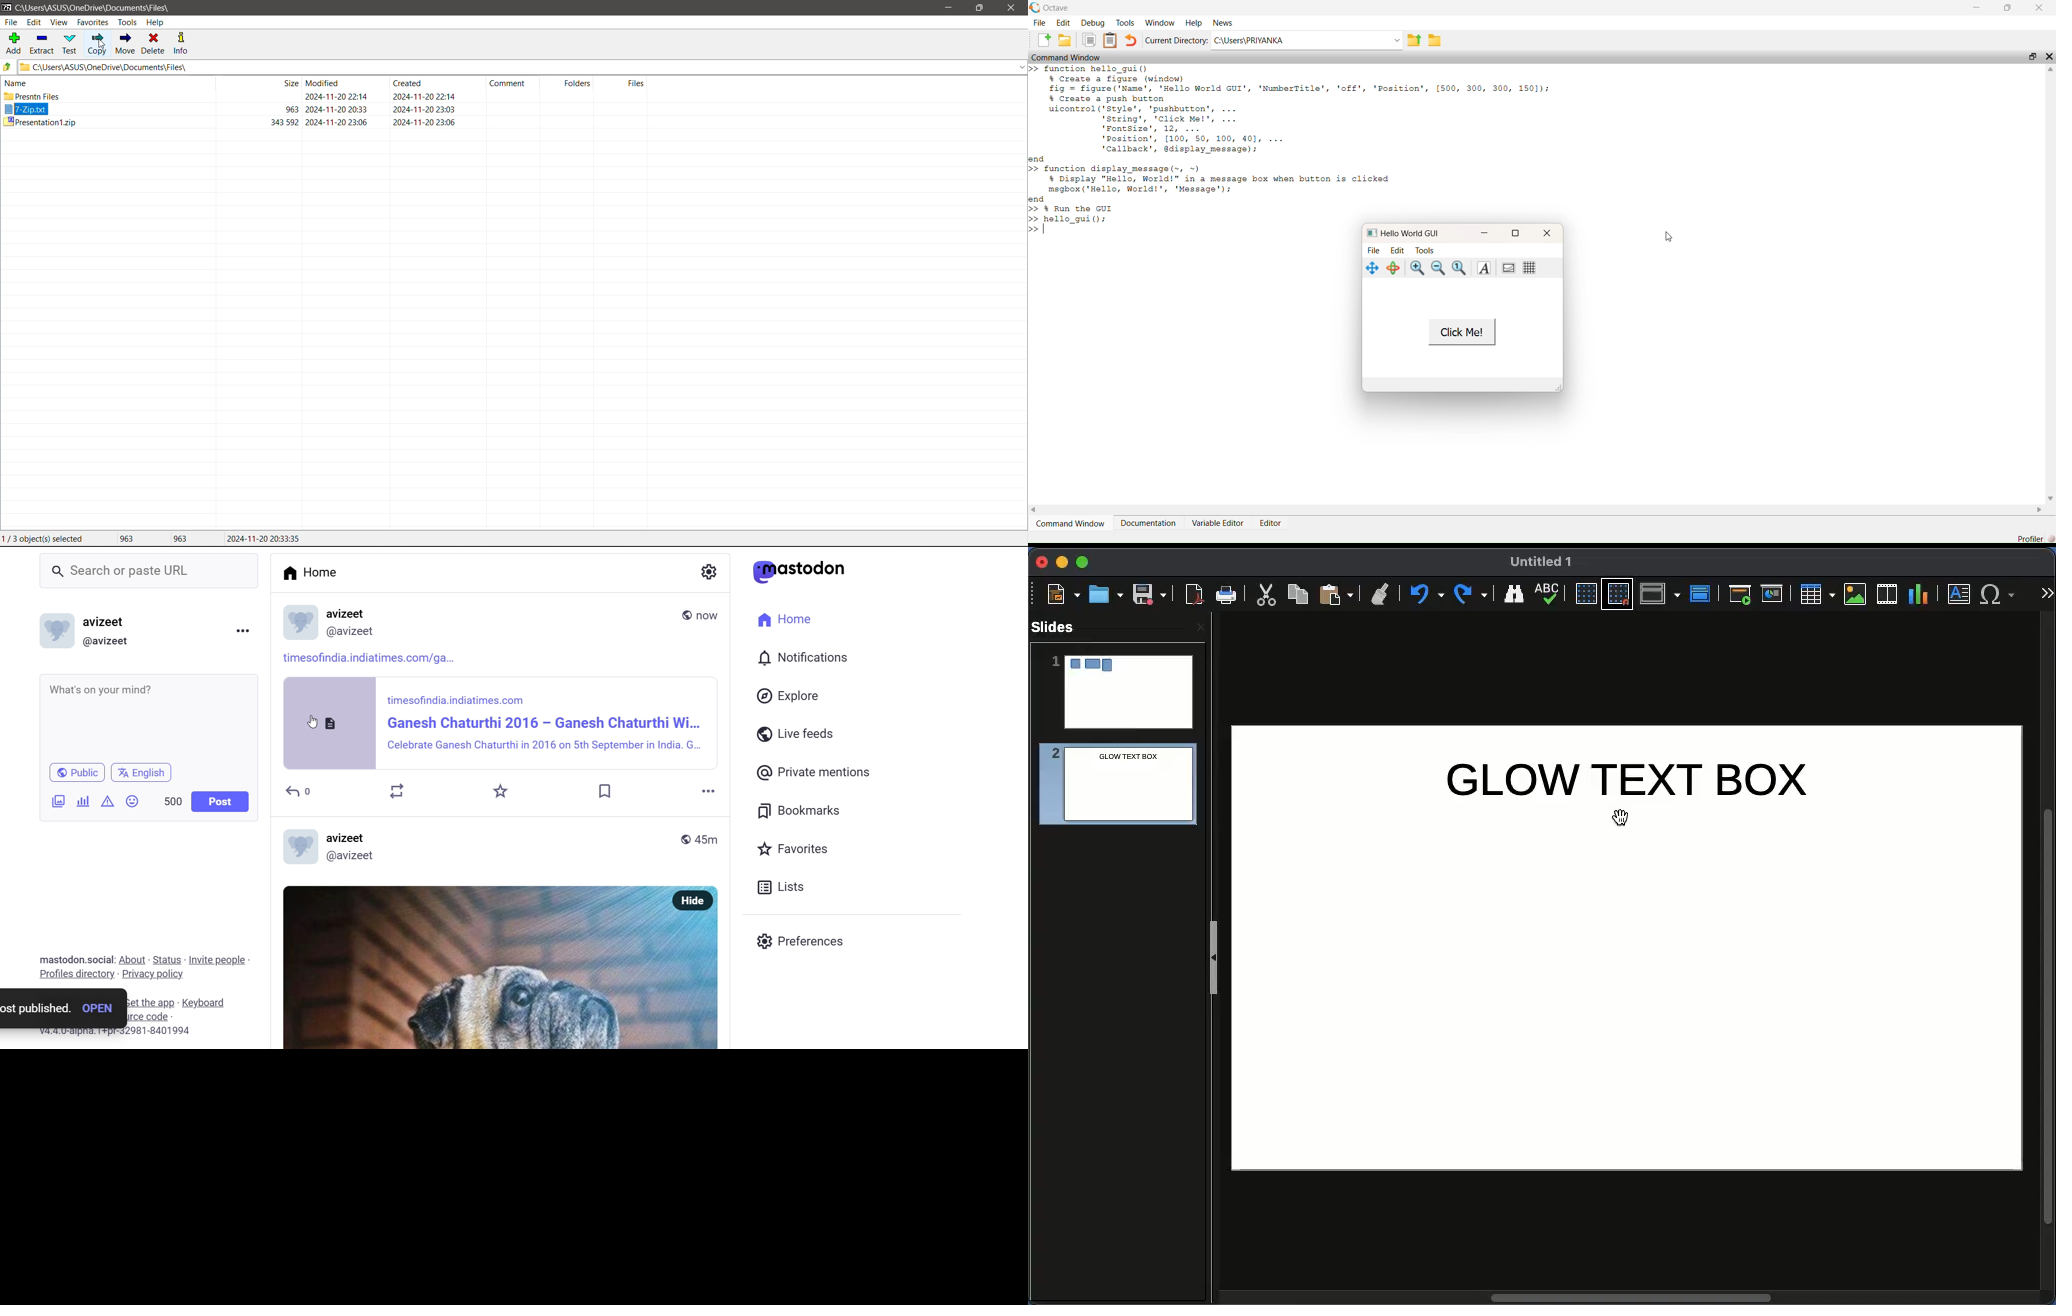  What do you see at coordinates (1151, 593) in the screenshot?
I see `Save` at bounding box center [1151, 593].